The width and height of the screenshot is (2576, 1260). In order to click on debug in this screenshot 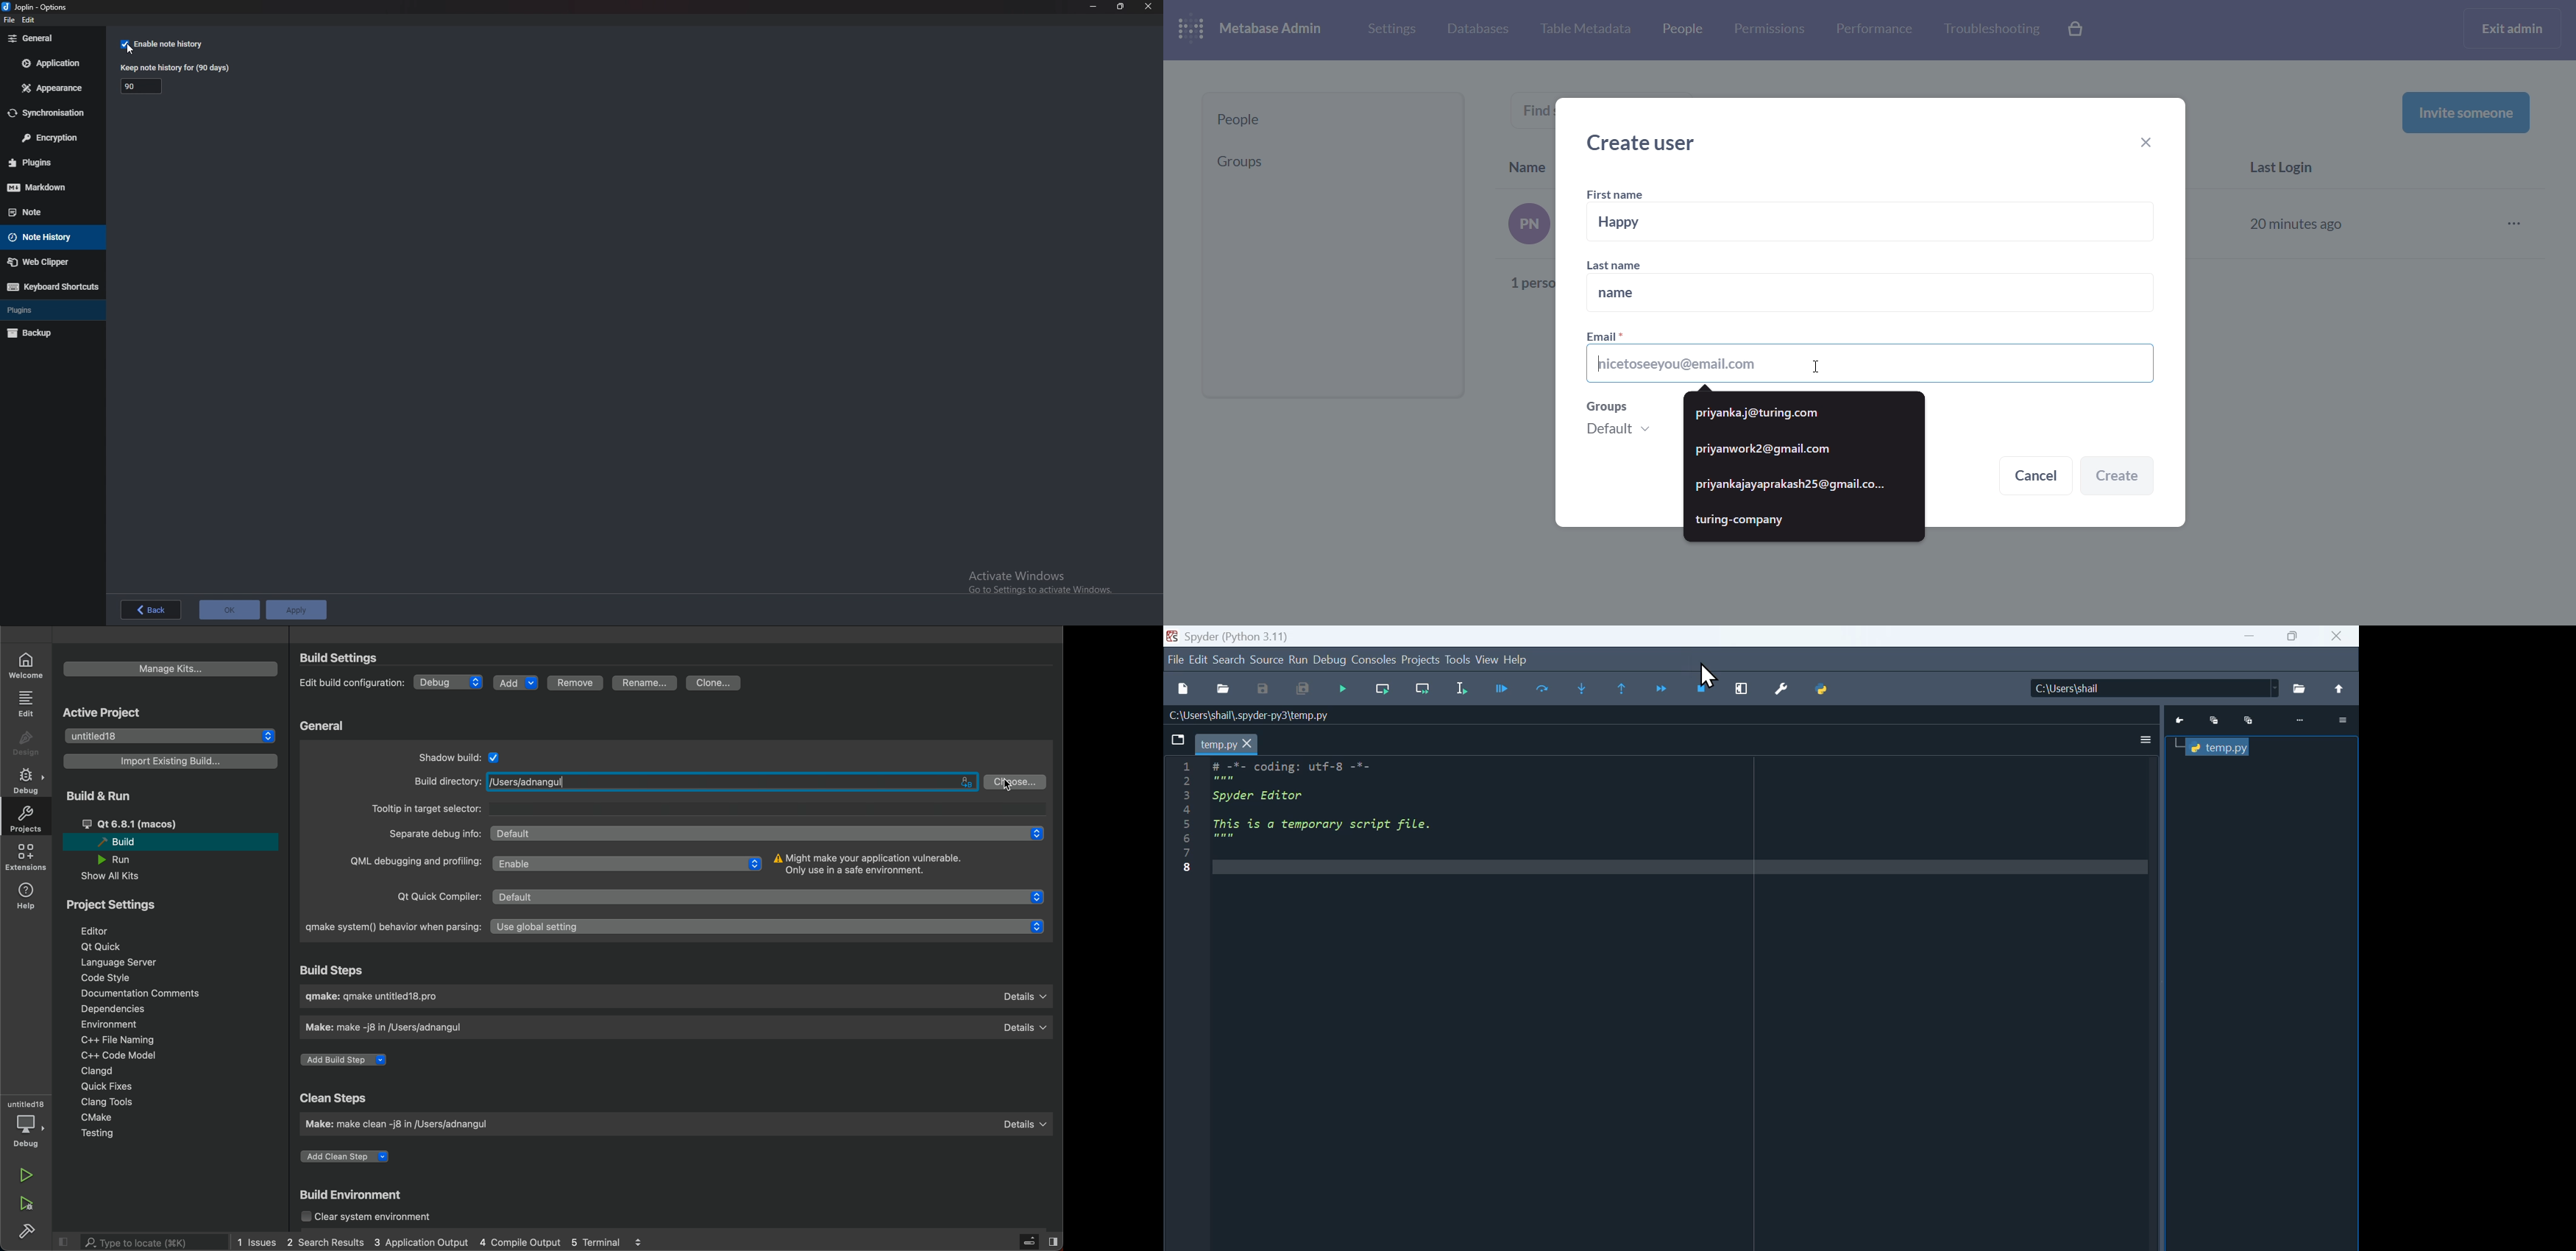, I will do `click(27, 1131)`.